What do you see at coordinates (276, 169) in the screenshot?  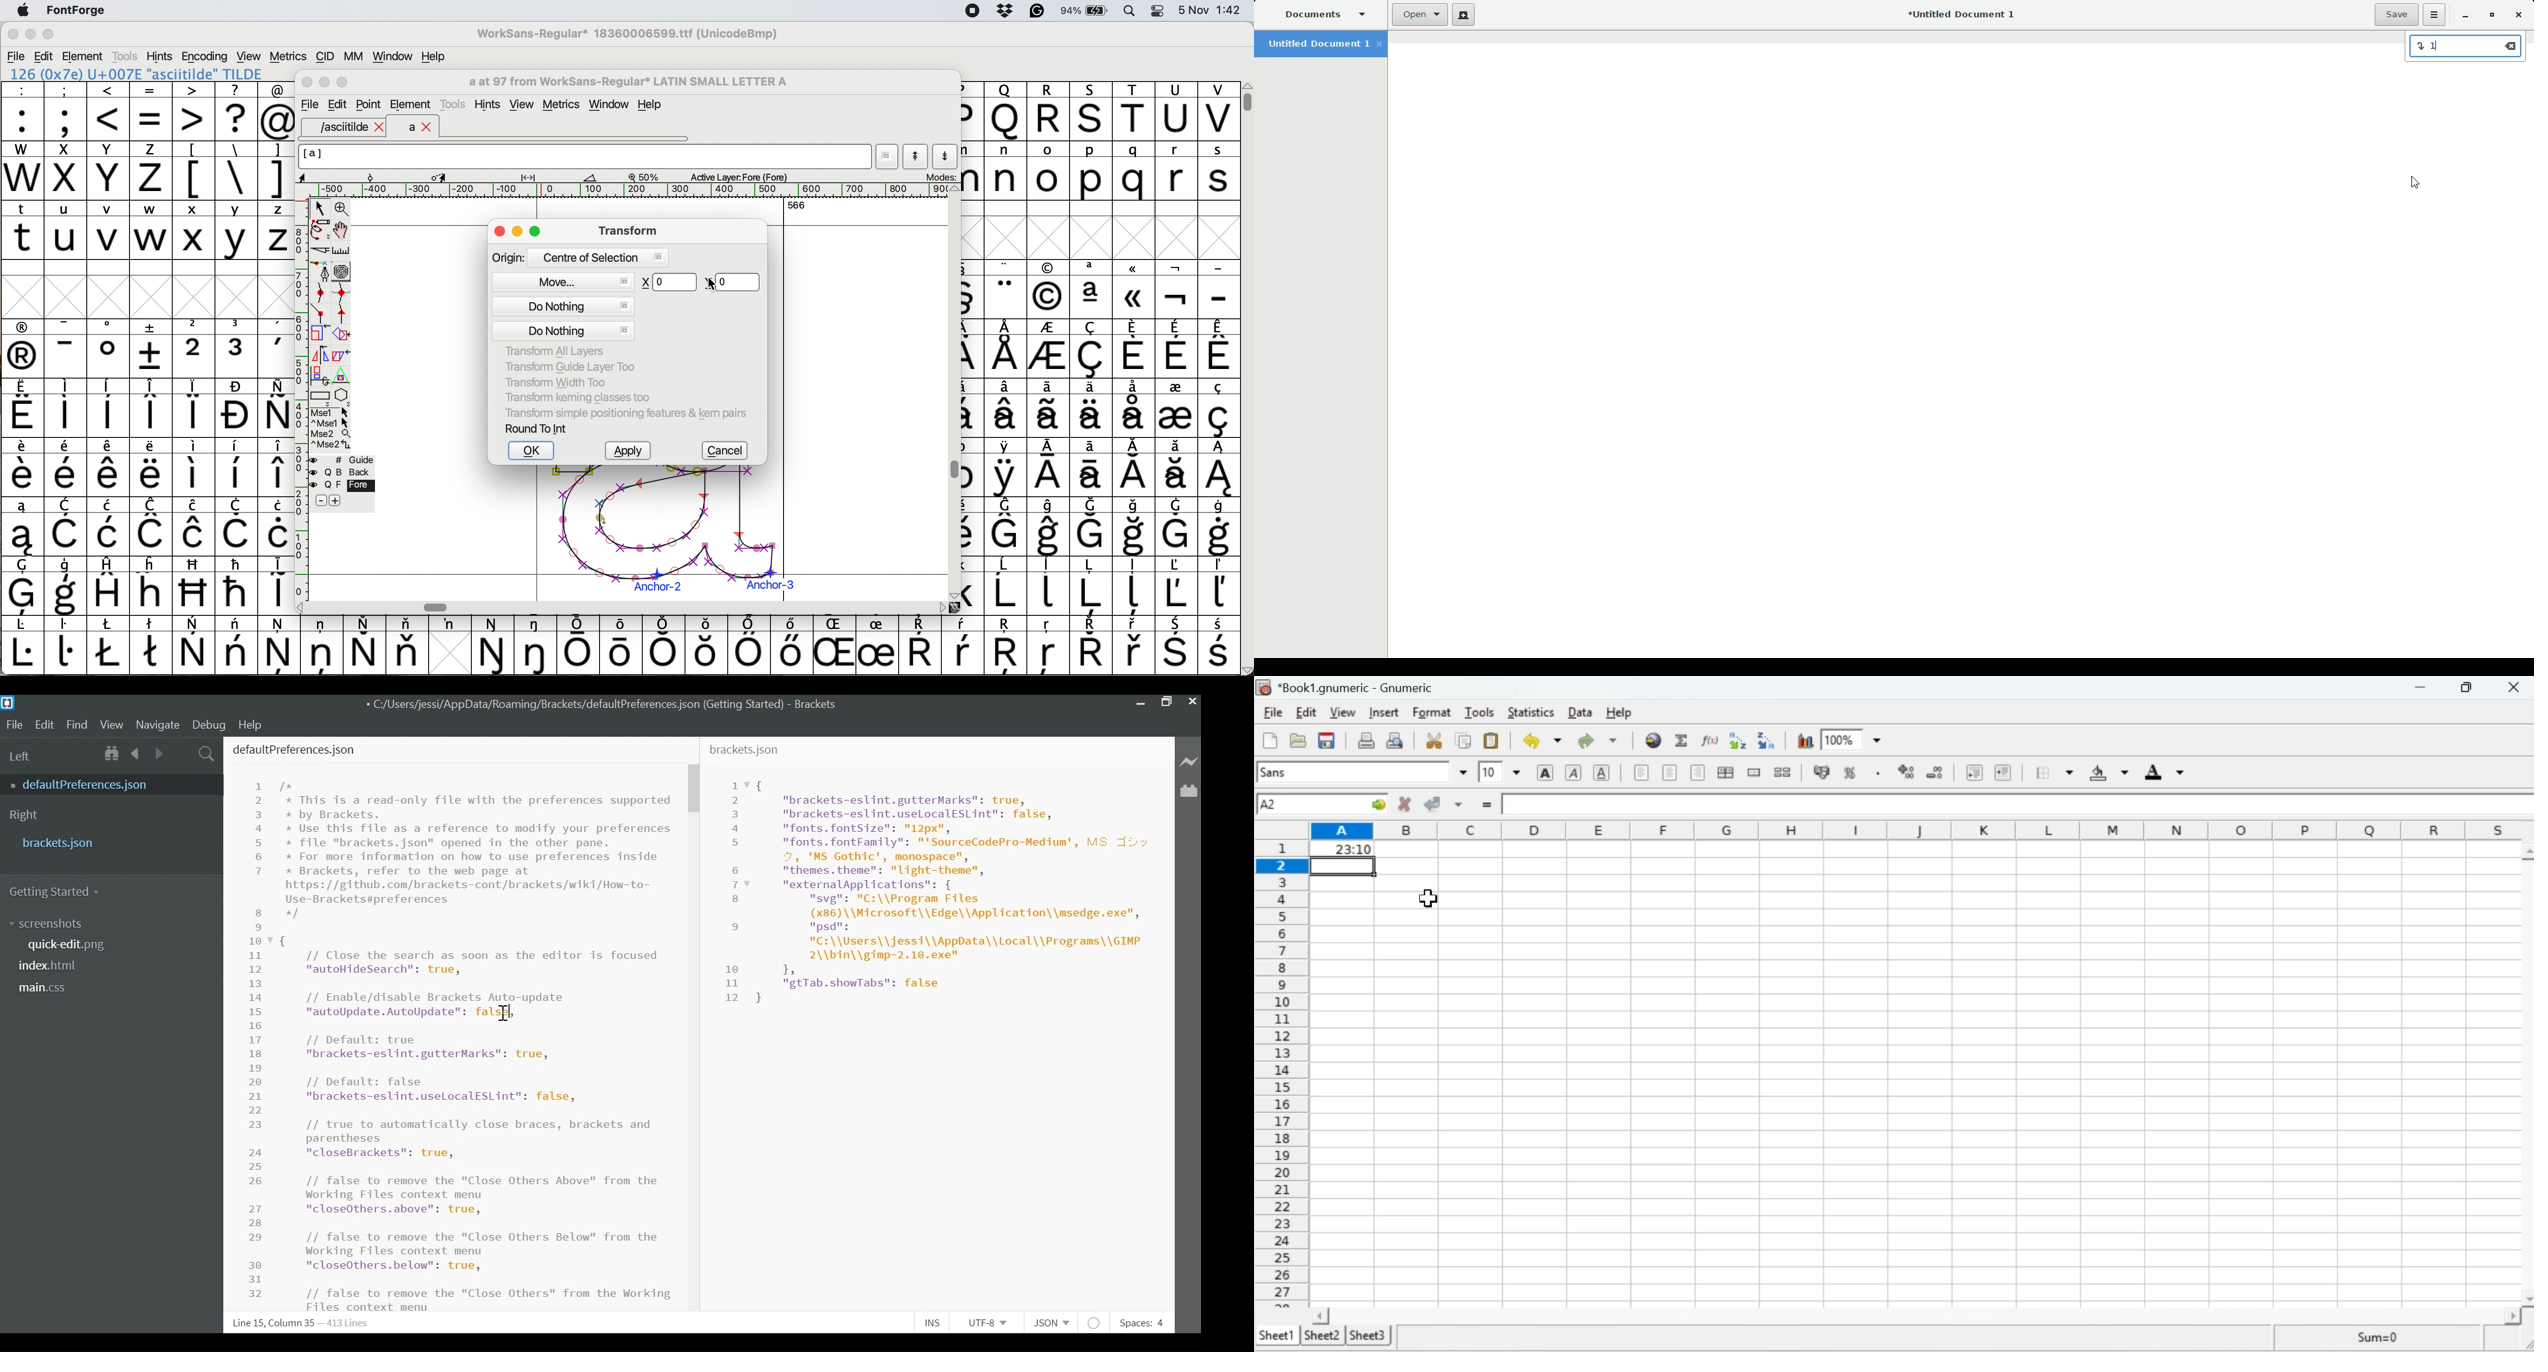 I see `]` at bounding box center [276, 169].